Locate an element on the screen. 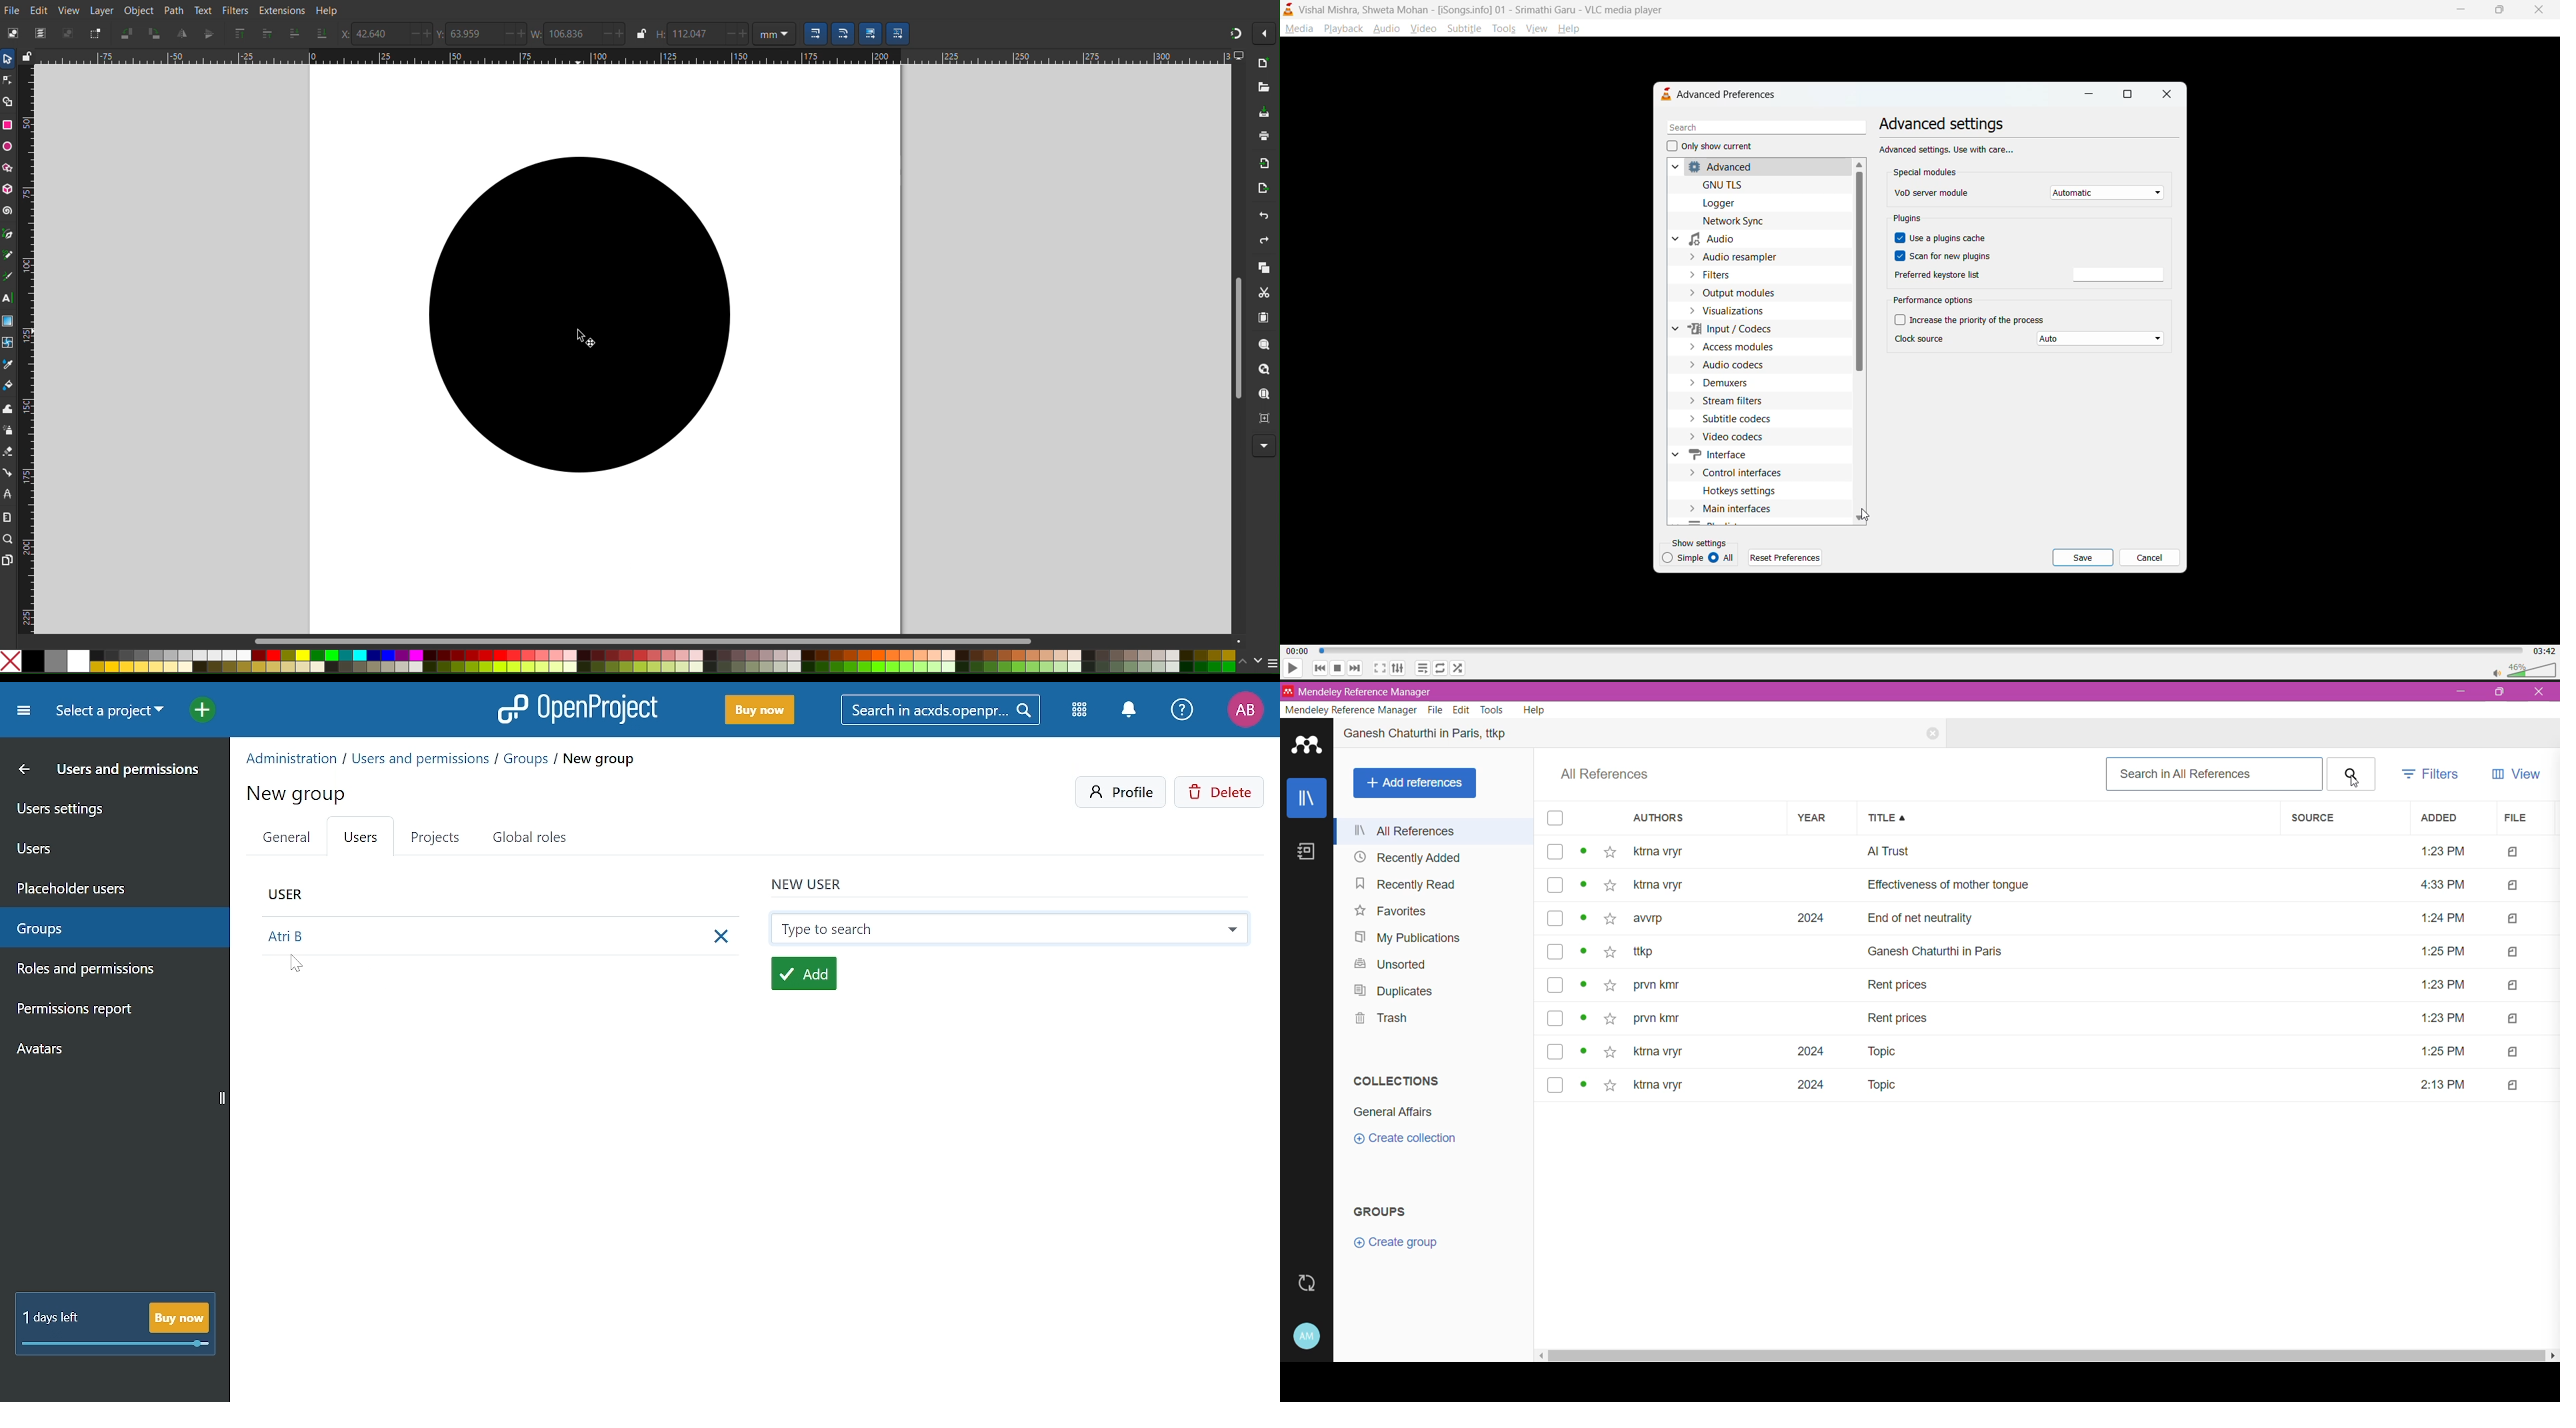 Image resolution: width=2576 pixels, height=1428 pixels. loop is located at coordinates (1436, 666).